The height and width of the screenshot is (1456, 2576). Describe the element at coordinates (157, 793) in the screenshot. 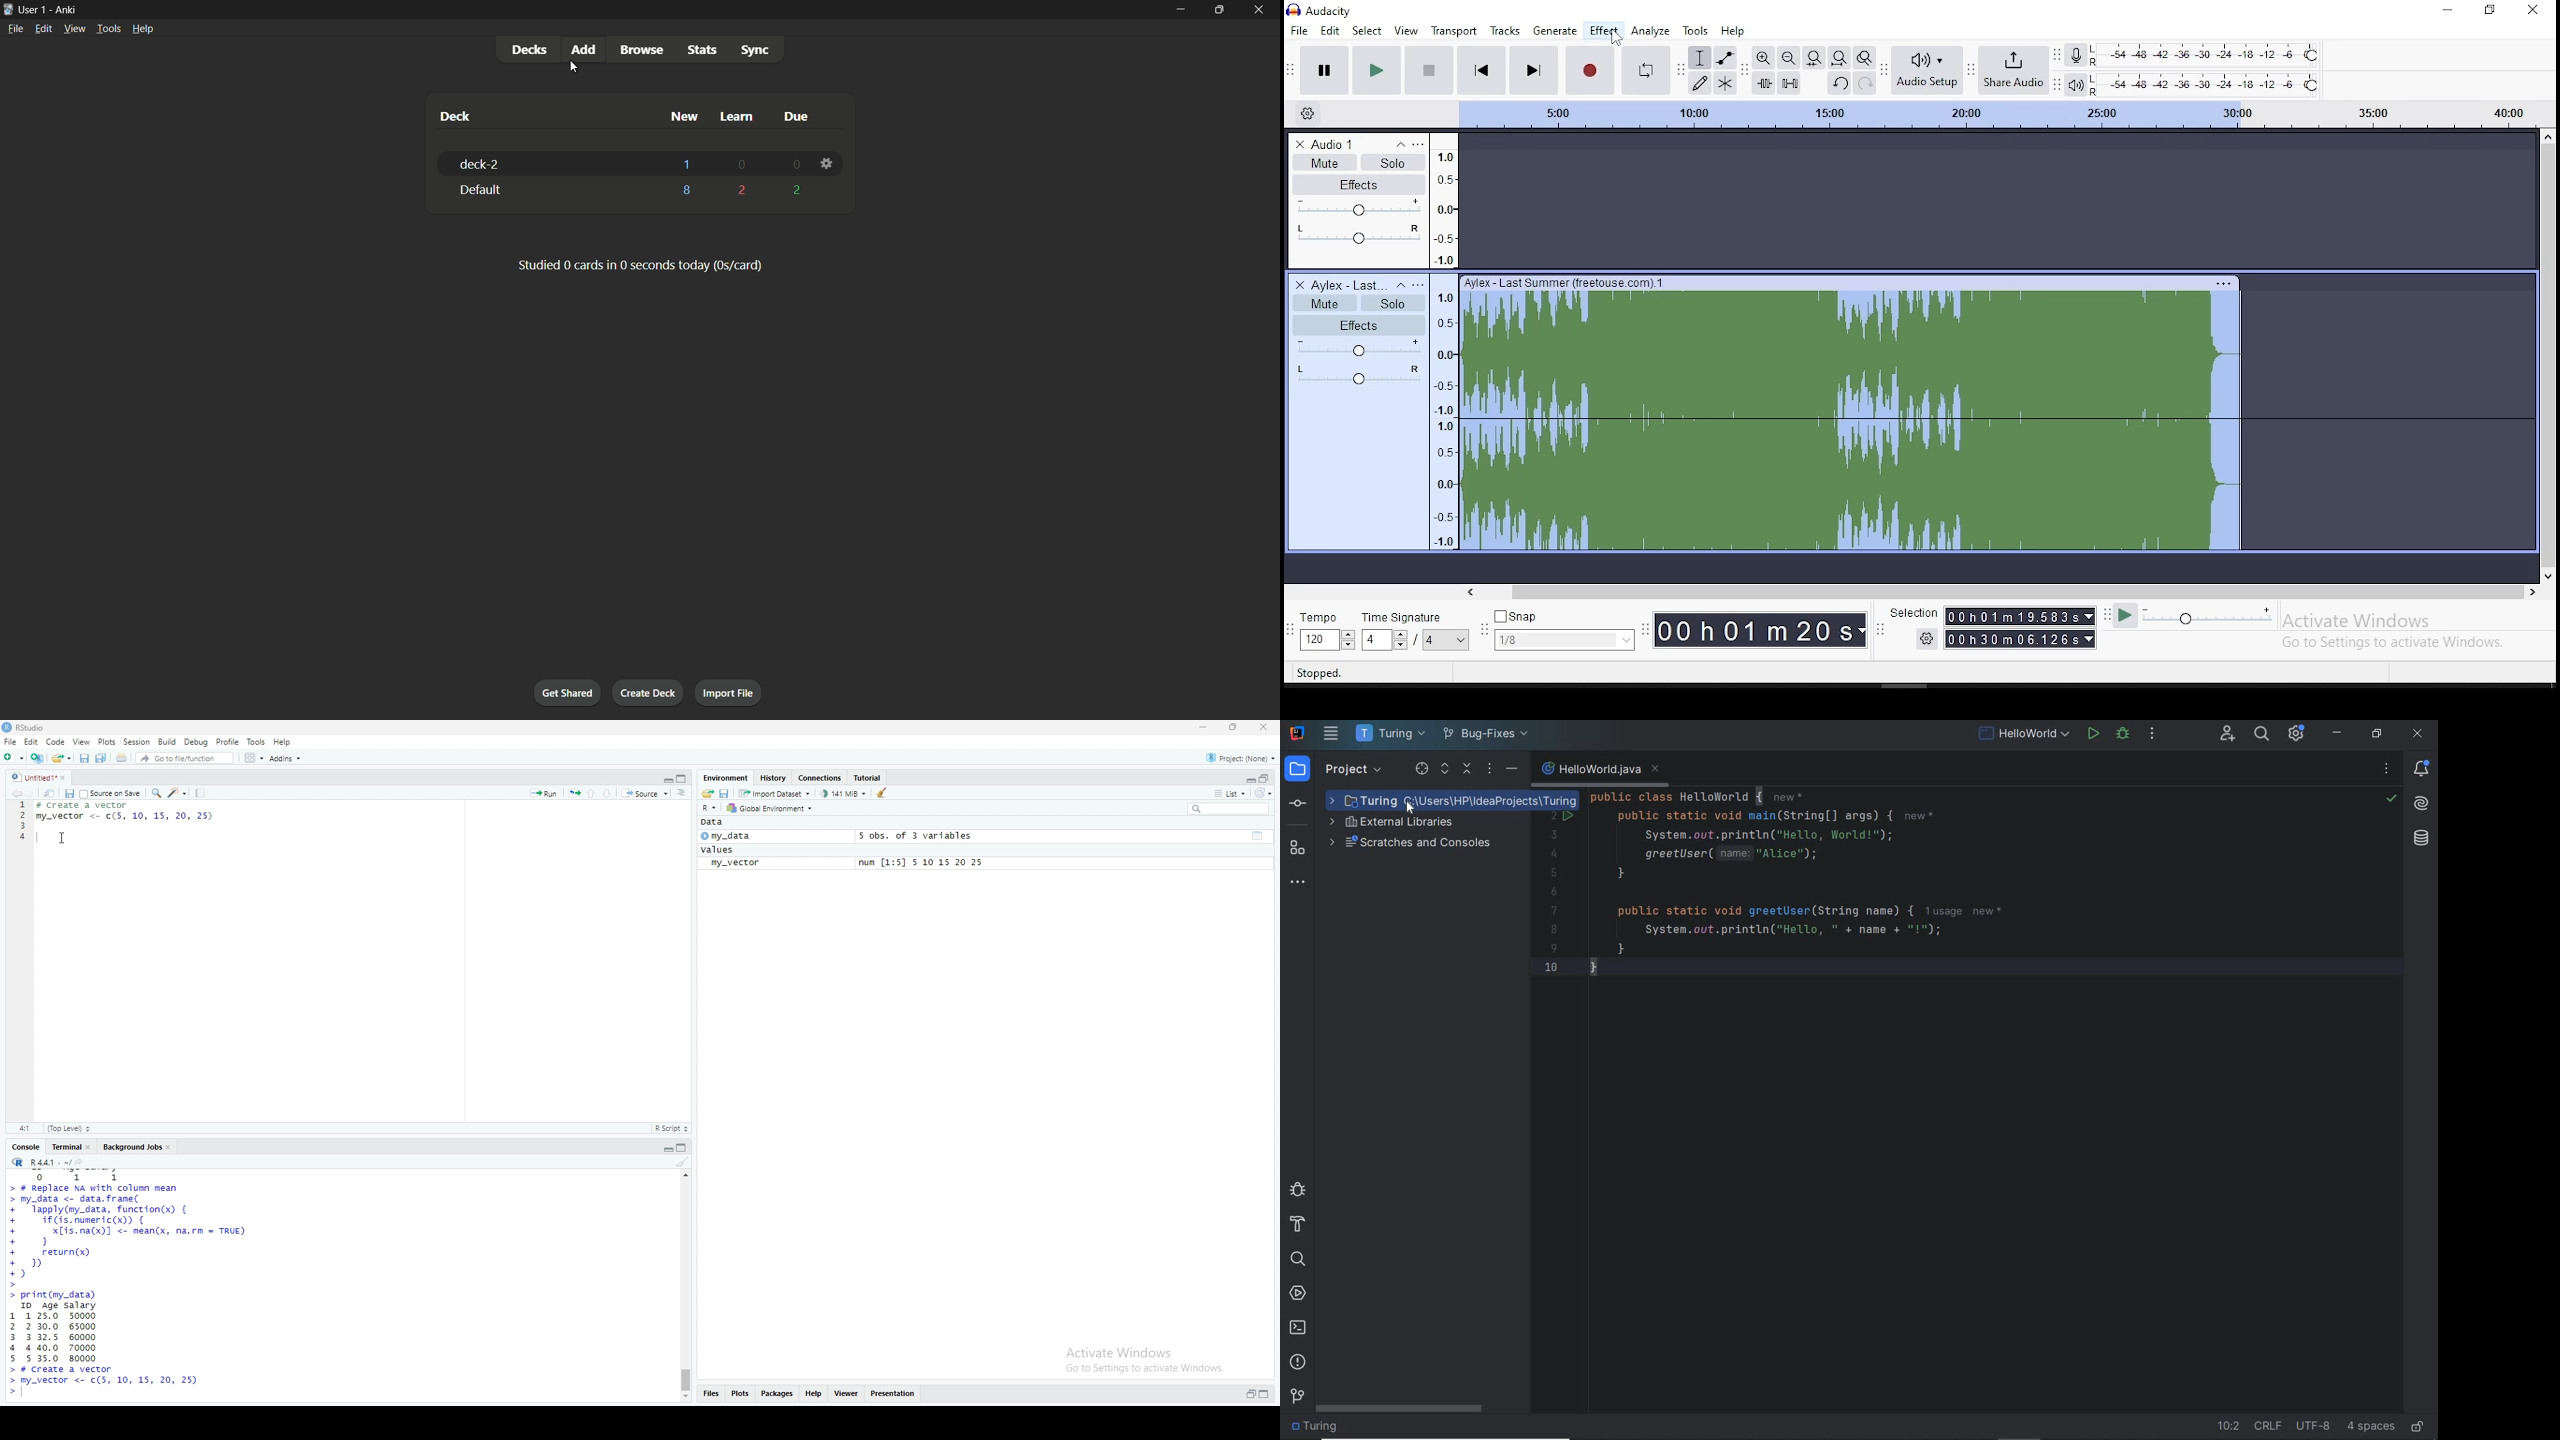

I see `find/replace` at that location.